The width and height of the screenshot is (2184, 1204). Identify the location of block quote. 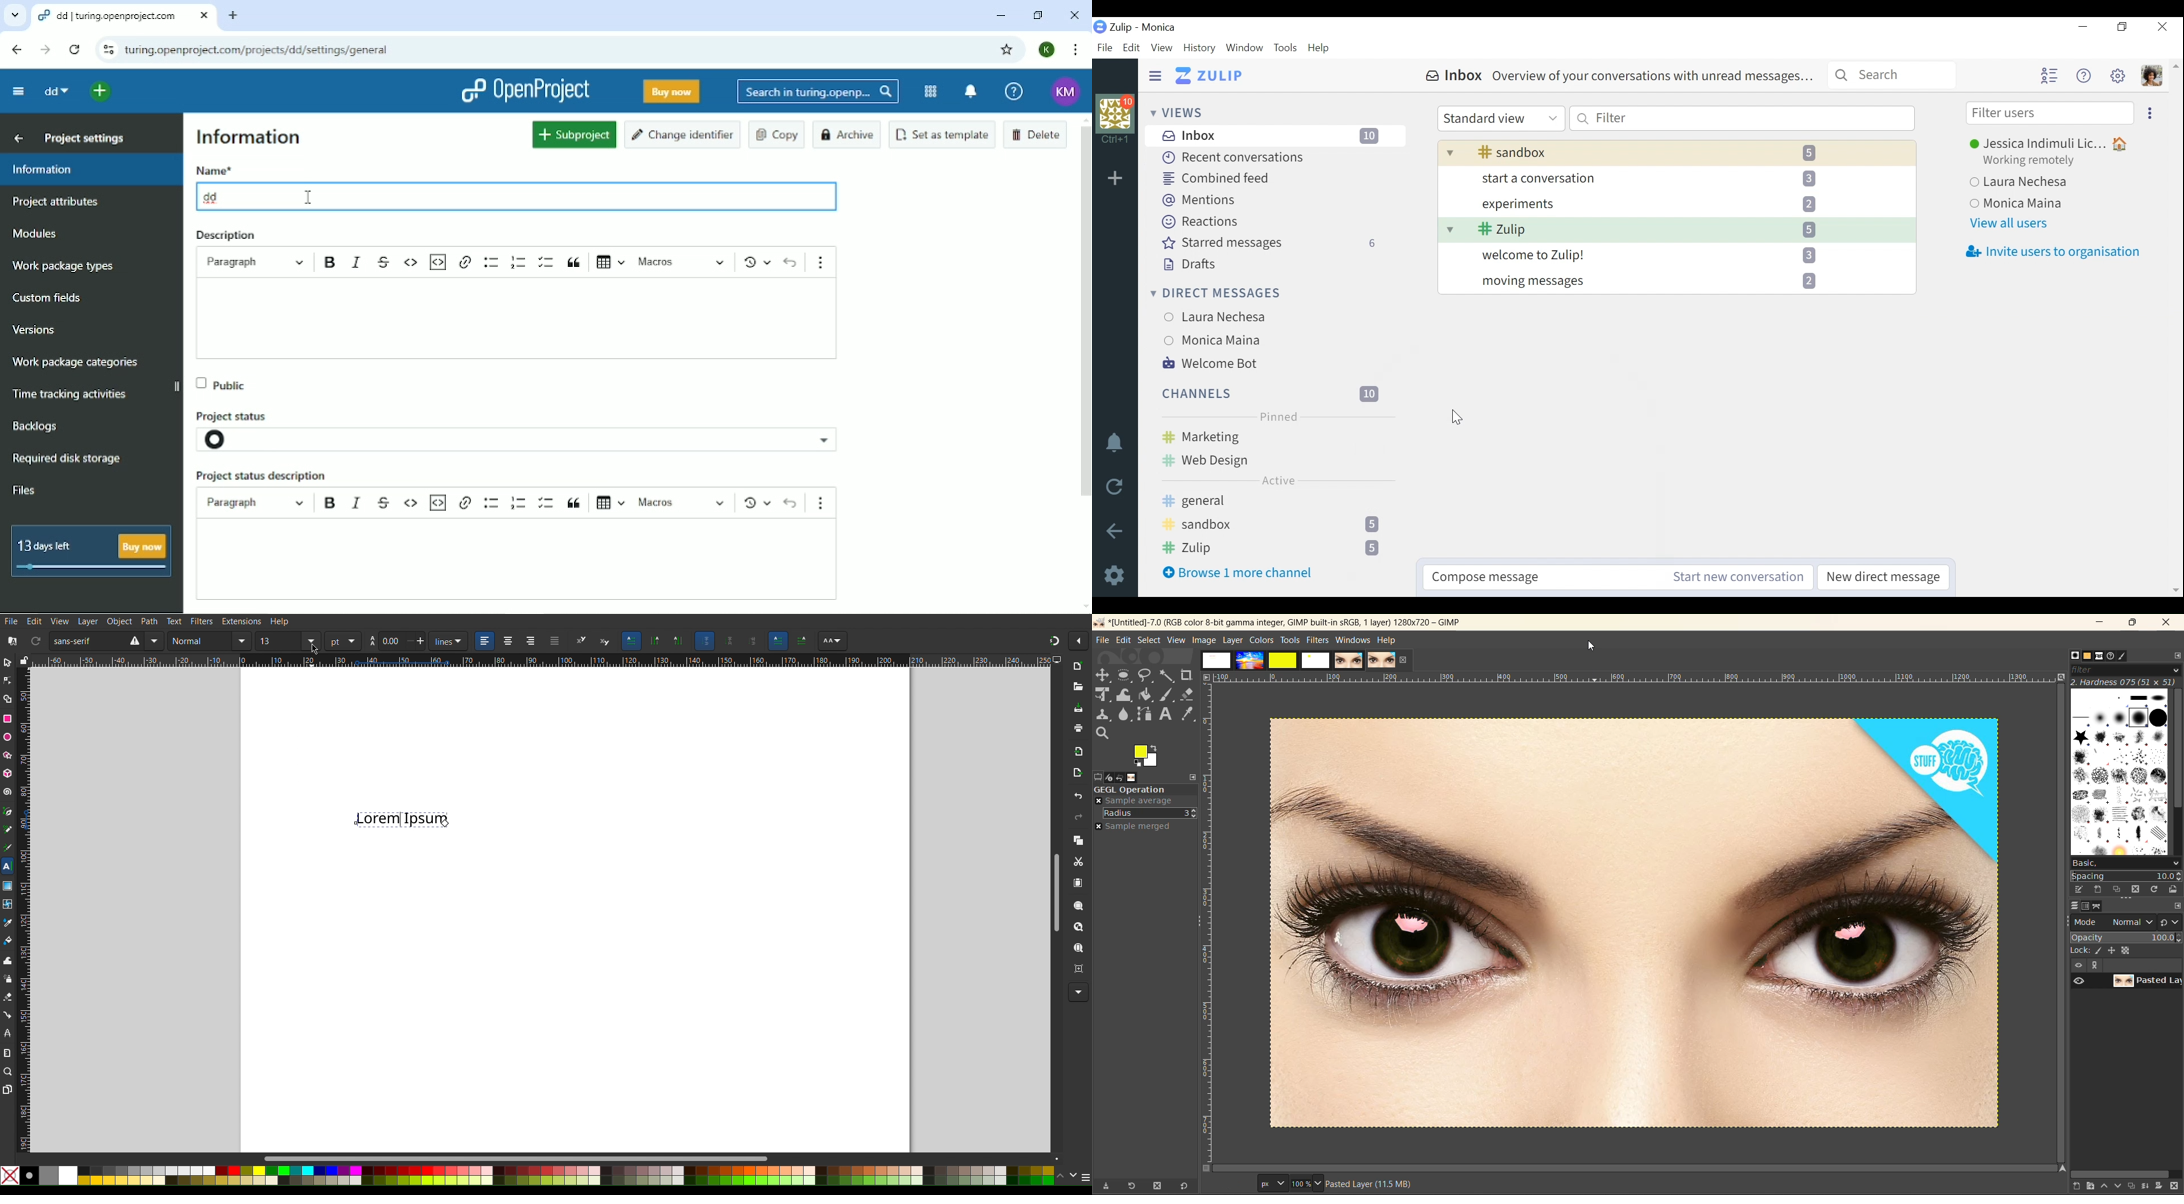
(577, 502).